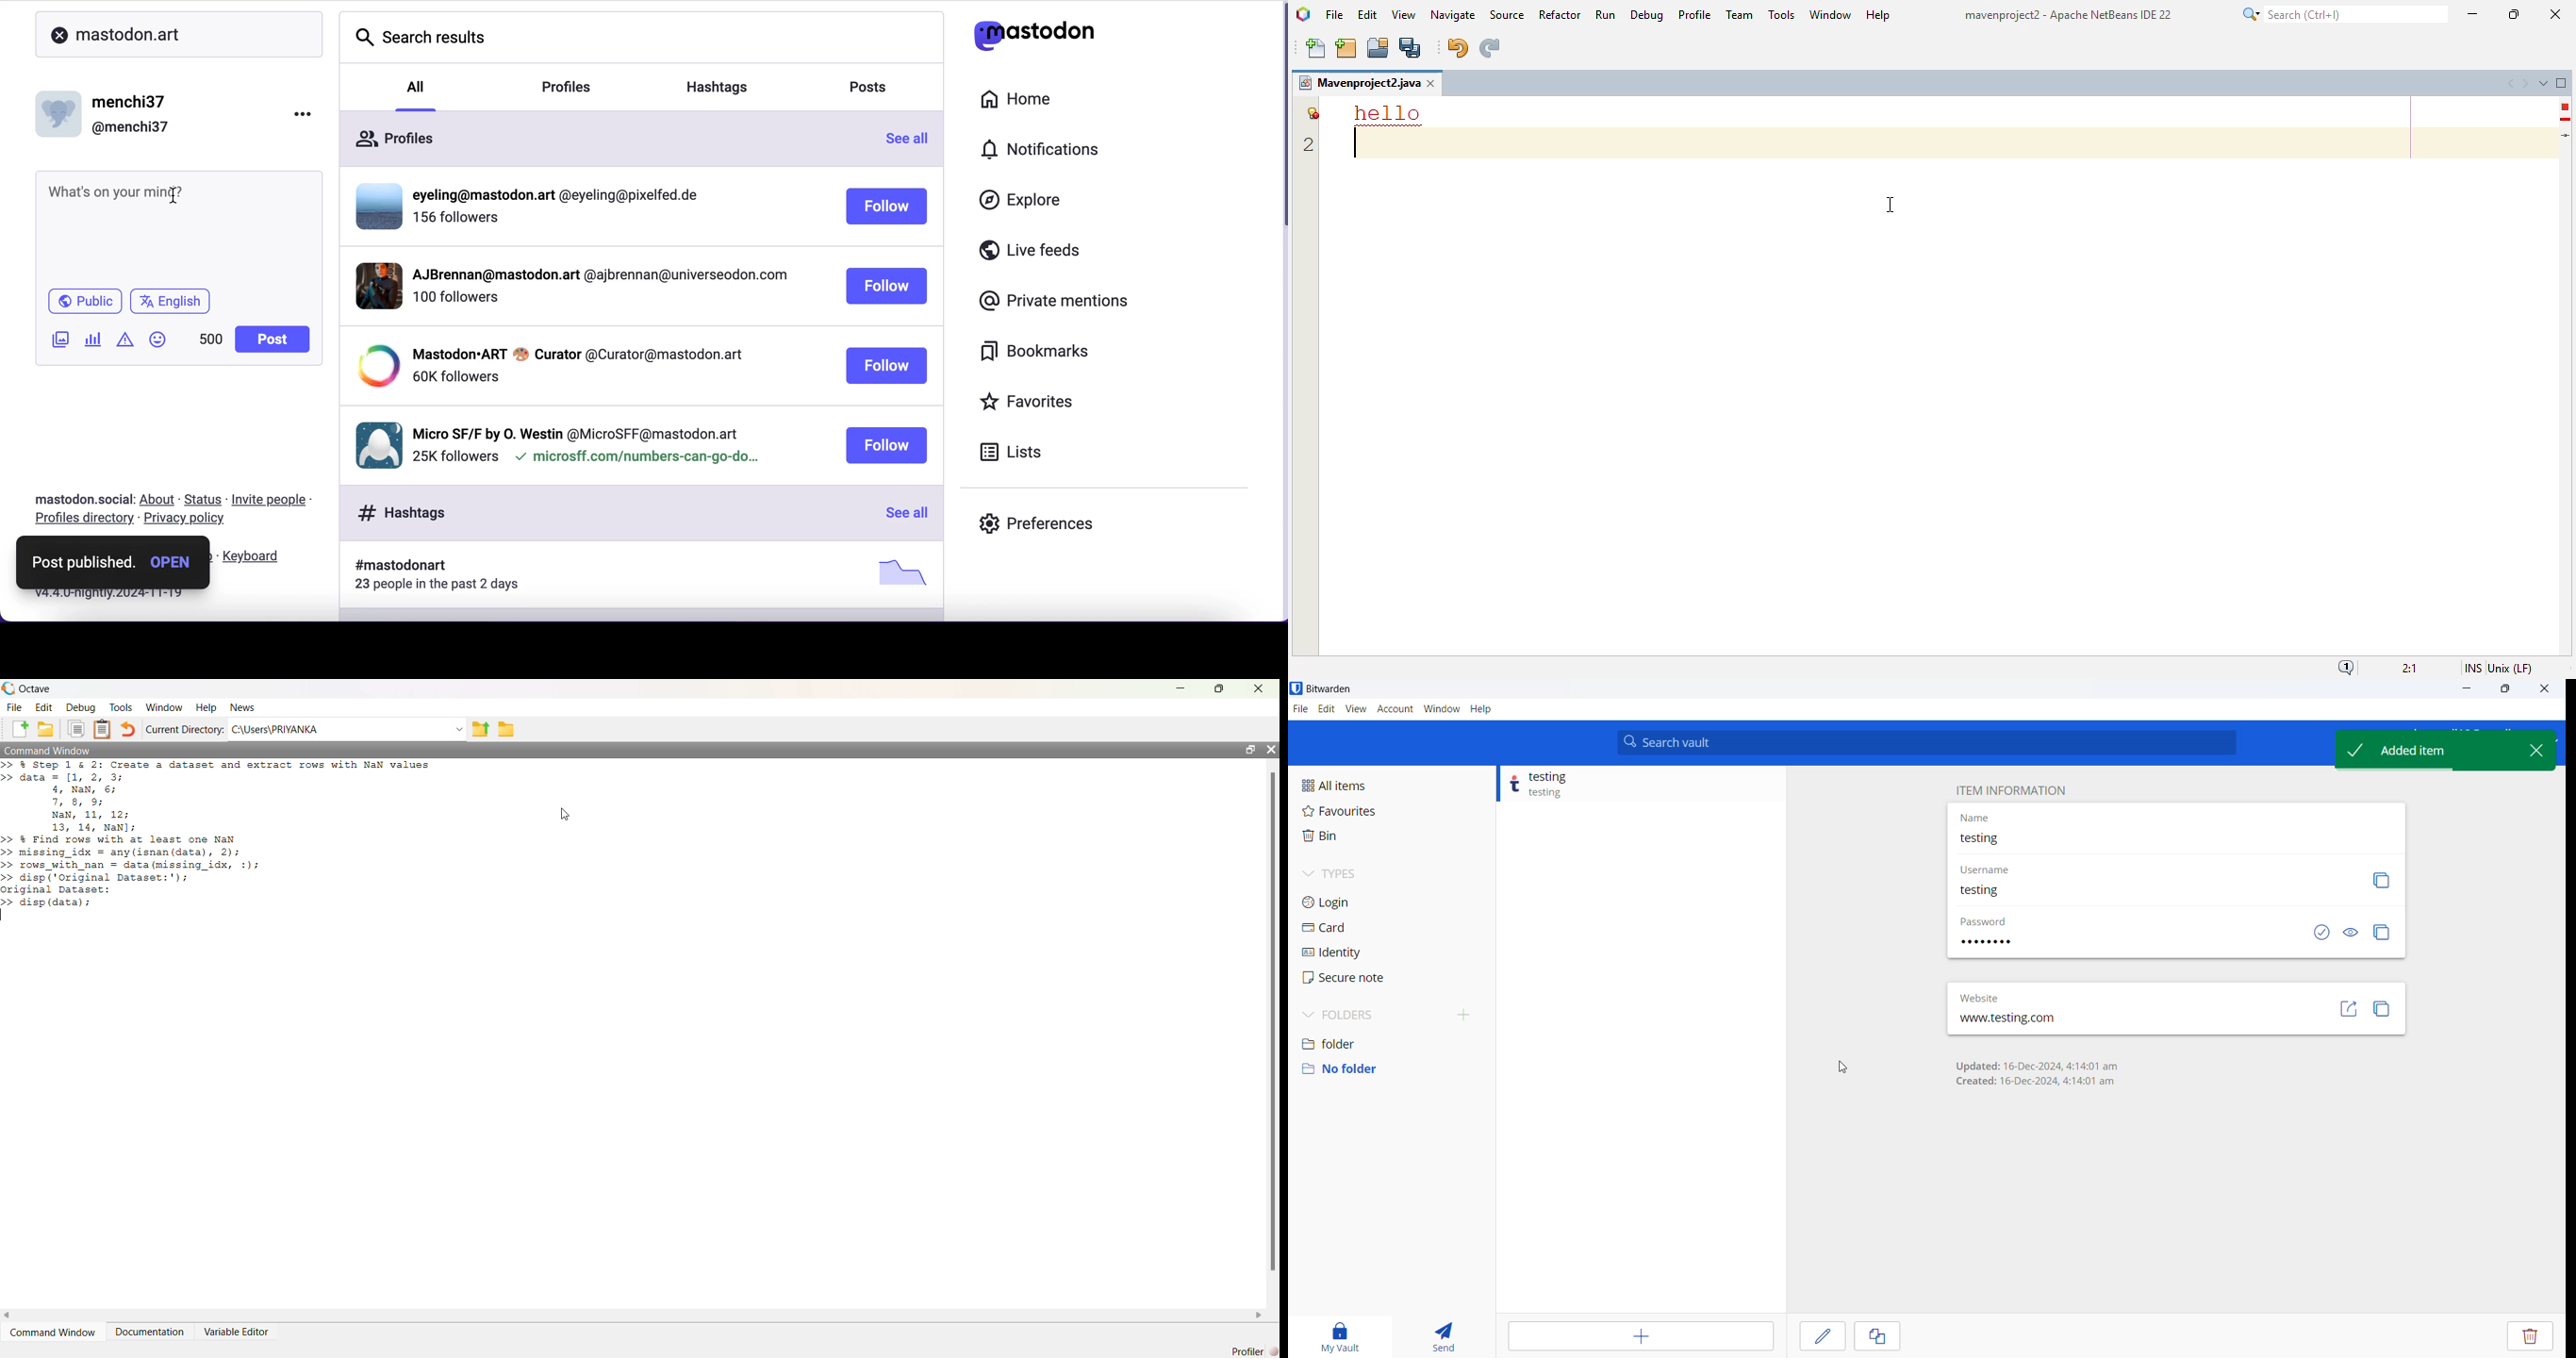 The image size is (2576, 1372). Describe the element at coordinates (149, 1332) in the screenshot. I see `Documentation` at that location.